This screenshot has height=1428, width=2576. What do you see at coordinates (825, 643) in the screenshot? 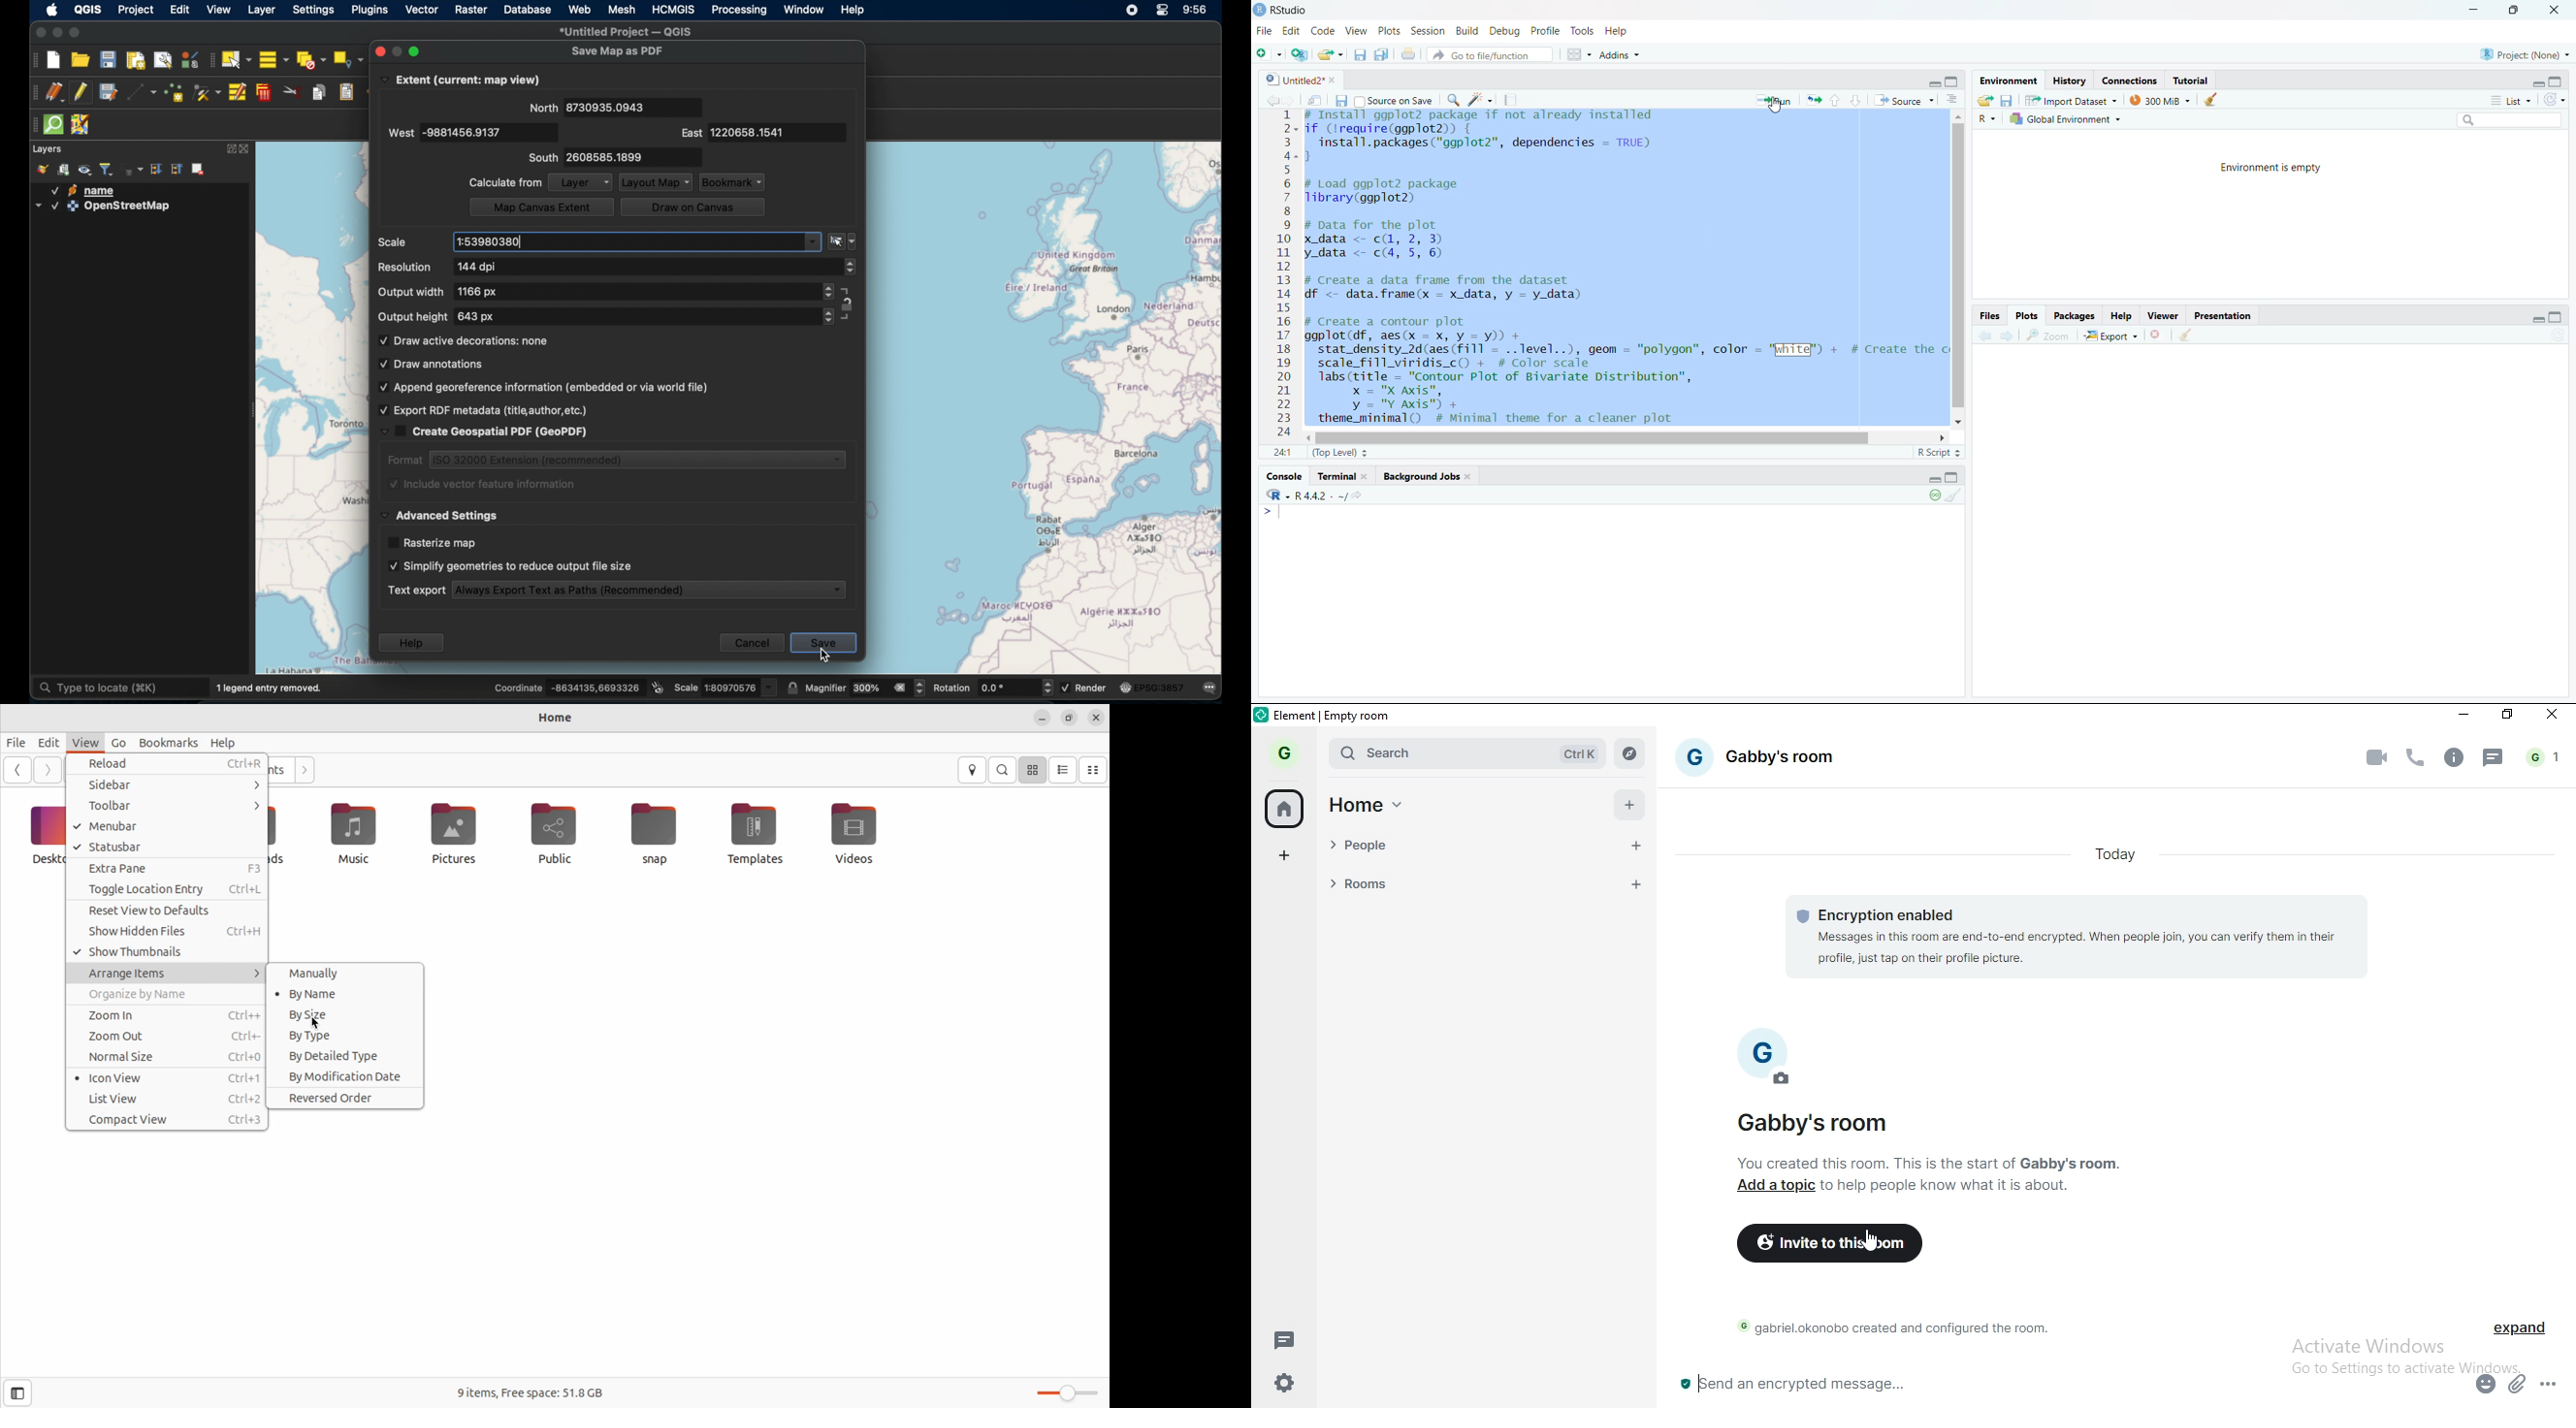
I see `save` at bounding box center [825, 643].